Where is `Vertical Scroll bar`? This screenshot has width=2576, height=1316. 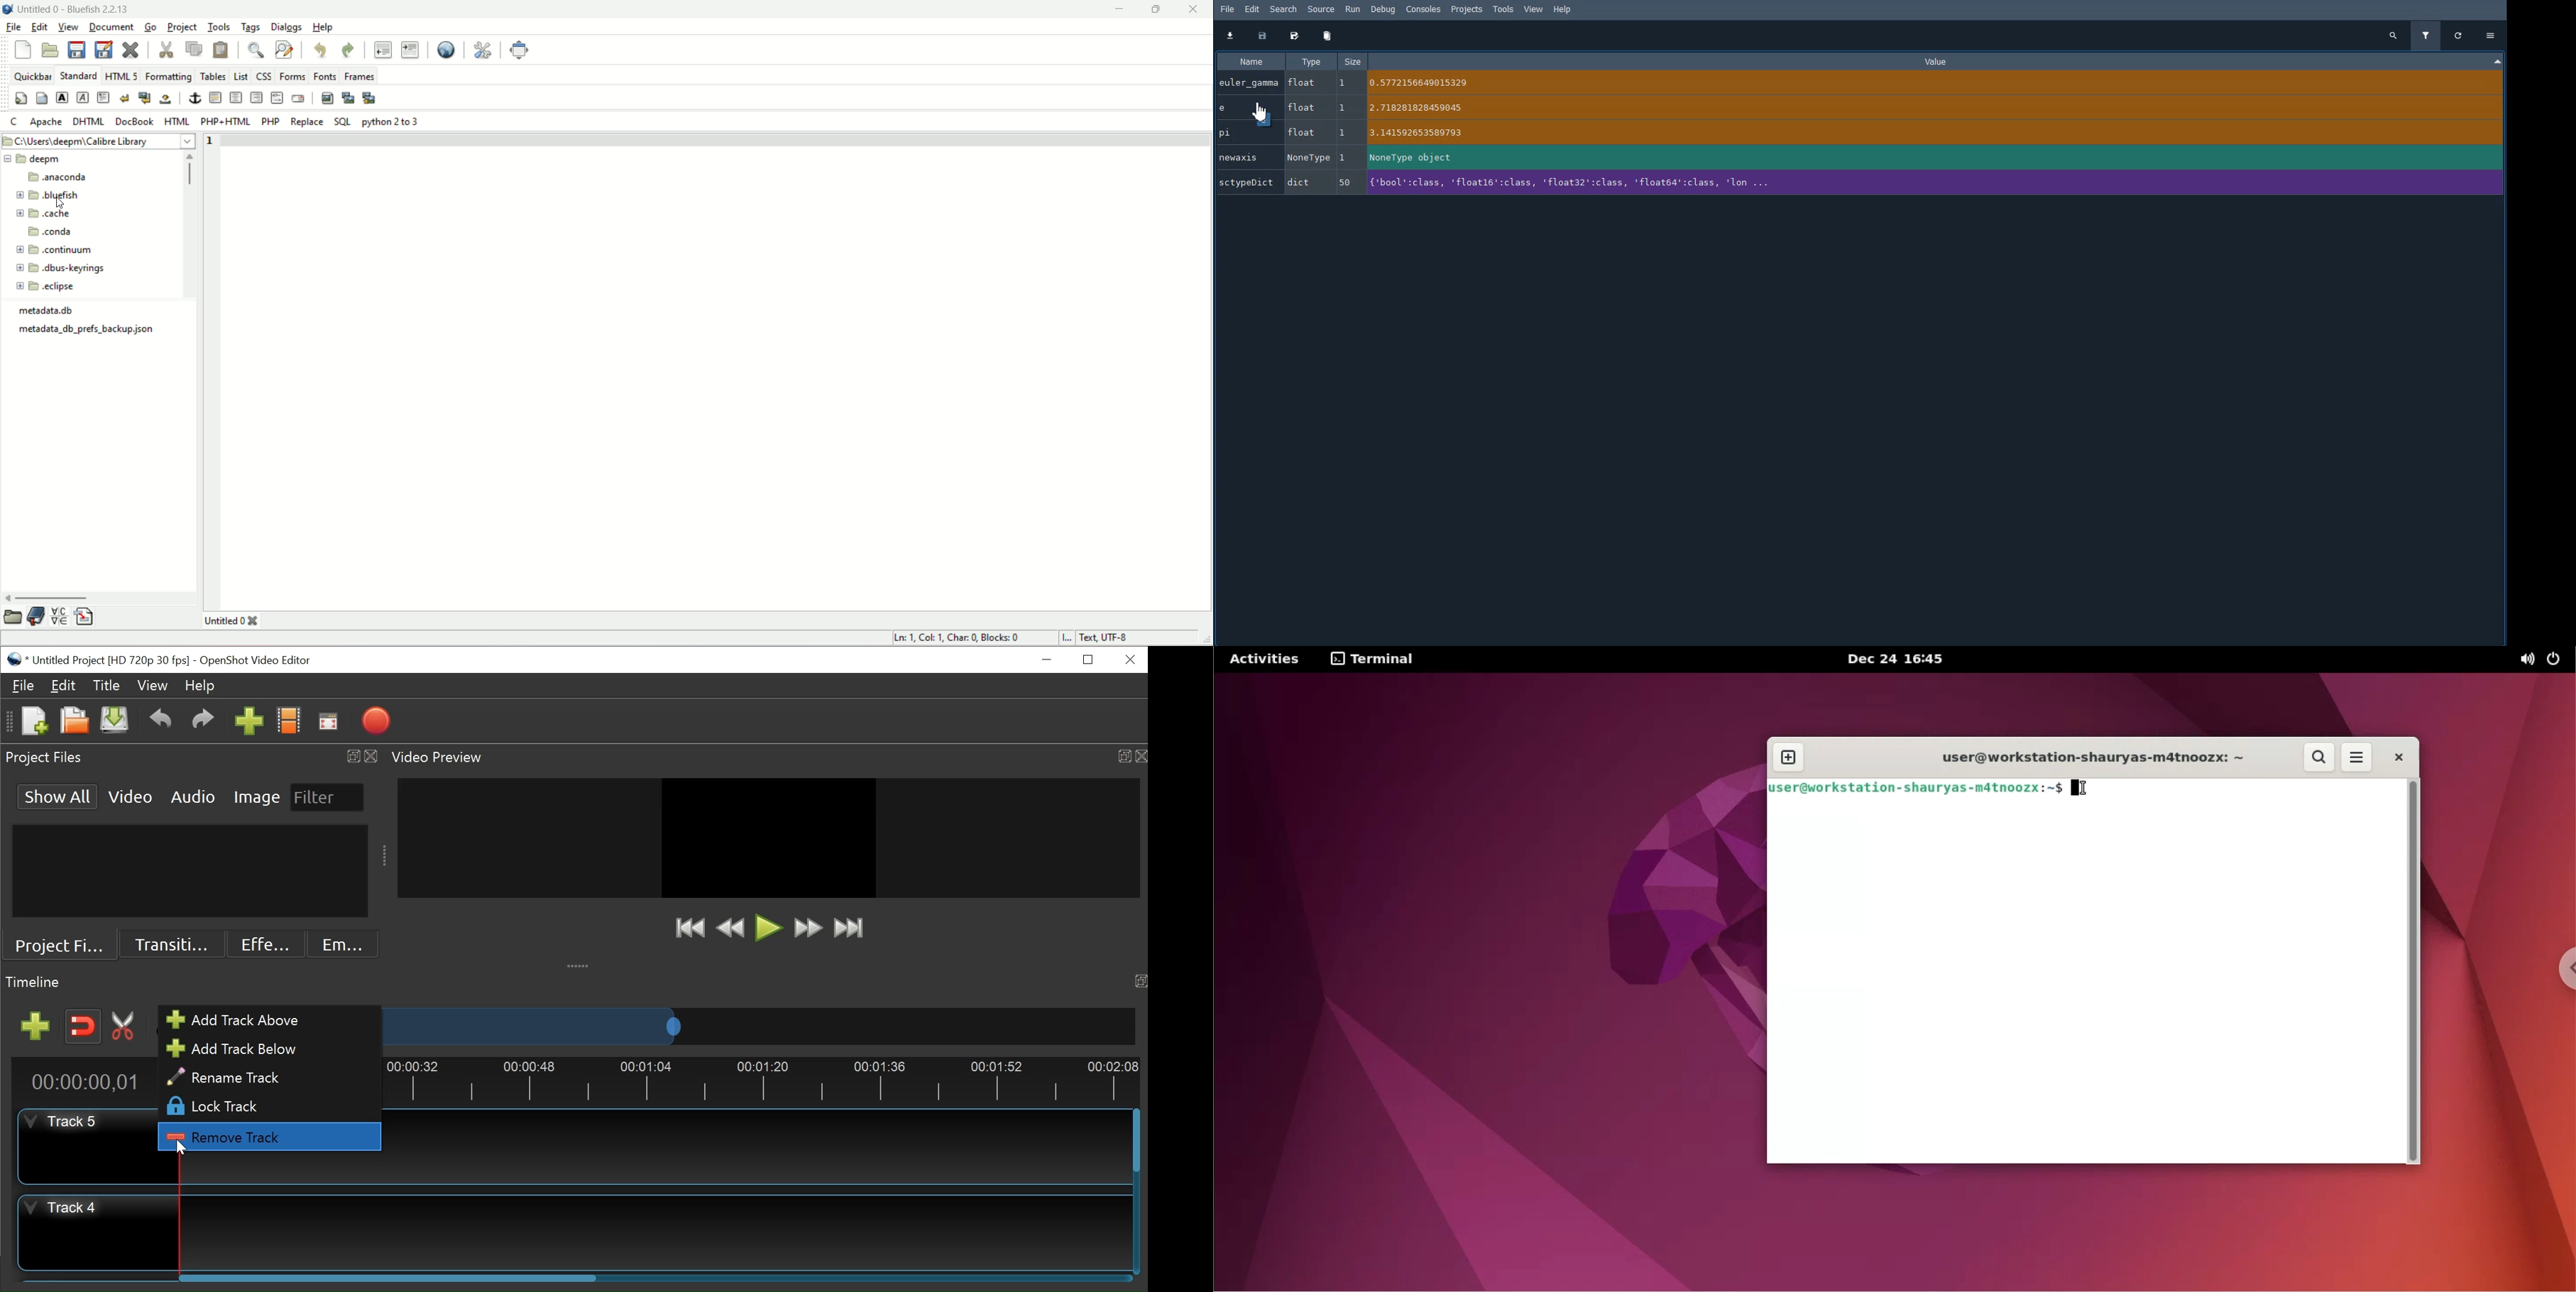
Vertical Scroll bar is located at coordinates (1135, 1140).